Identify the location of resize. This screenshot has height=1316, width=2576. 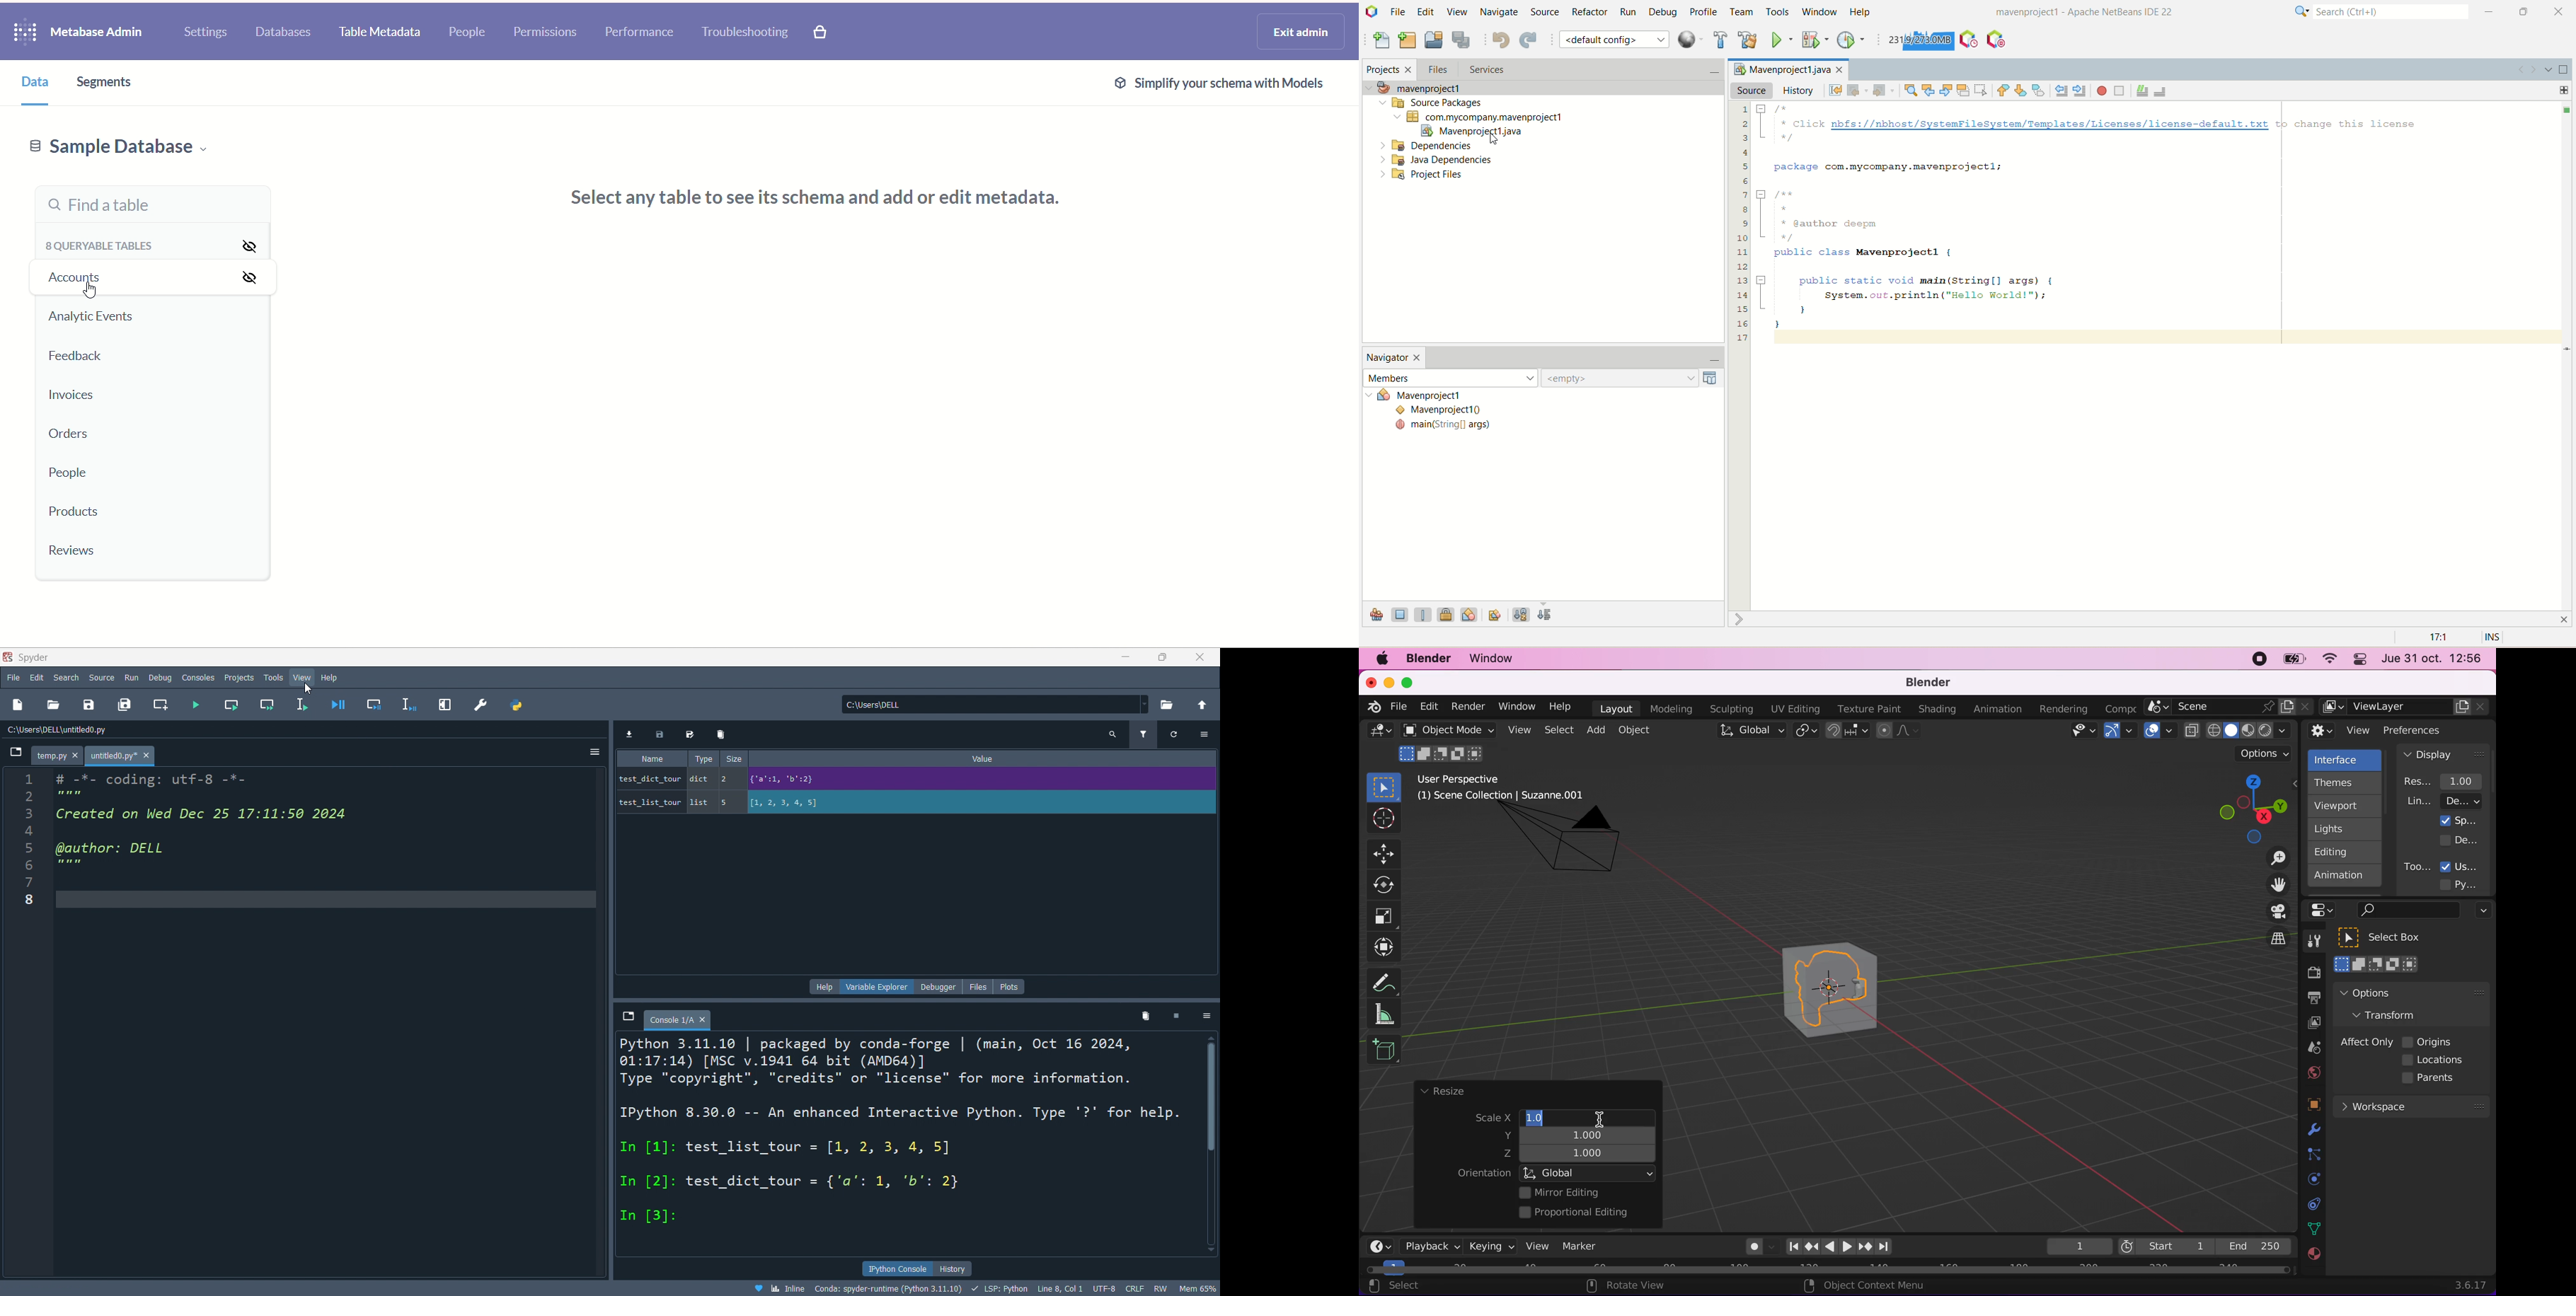
(1442, 1092).